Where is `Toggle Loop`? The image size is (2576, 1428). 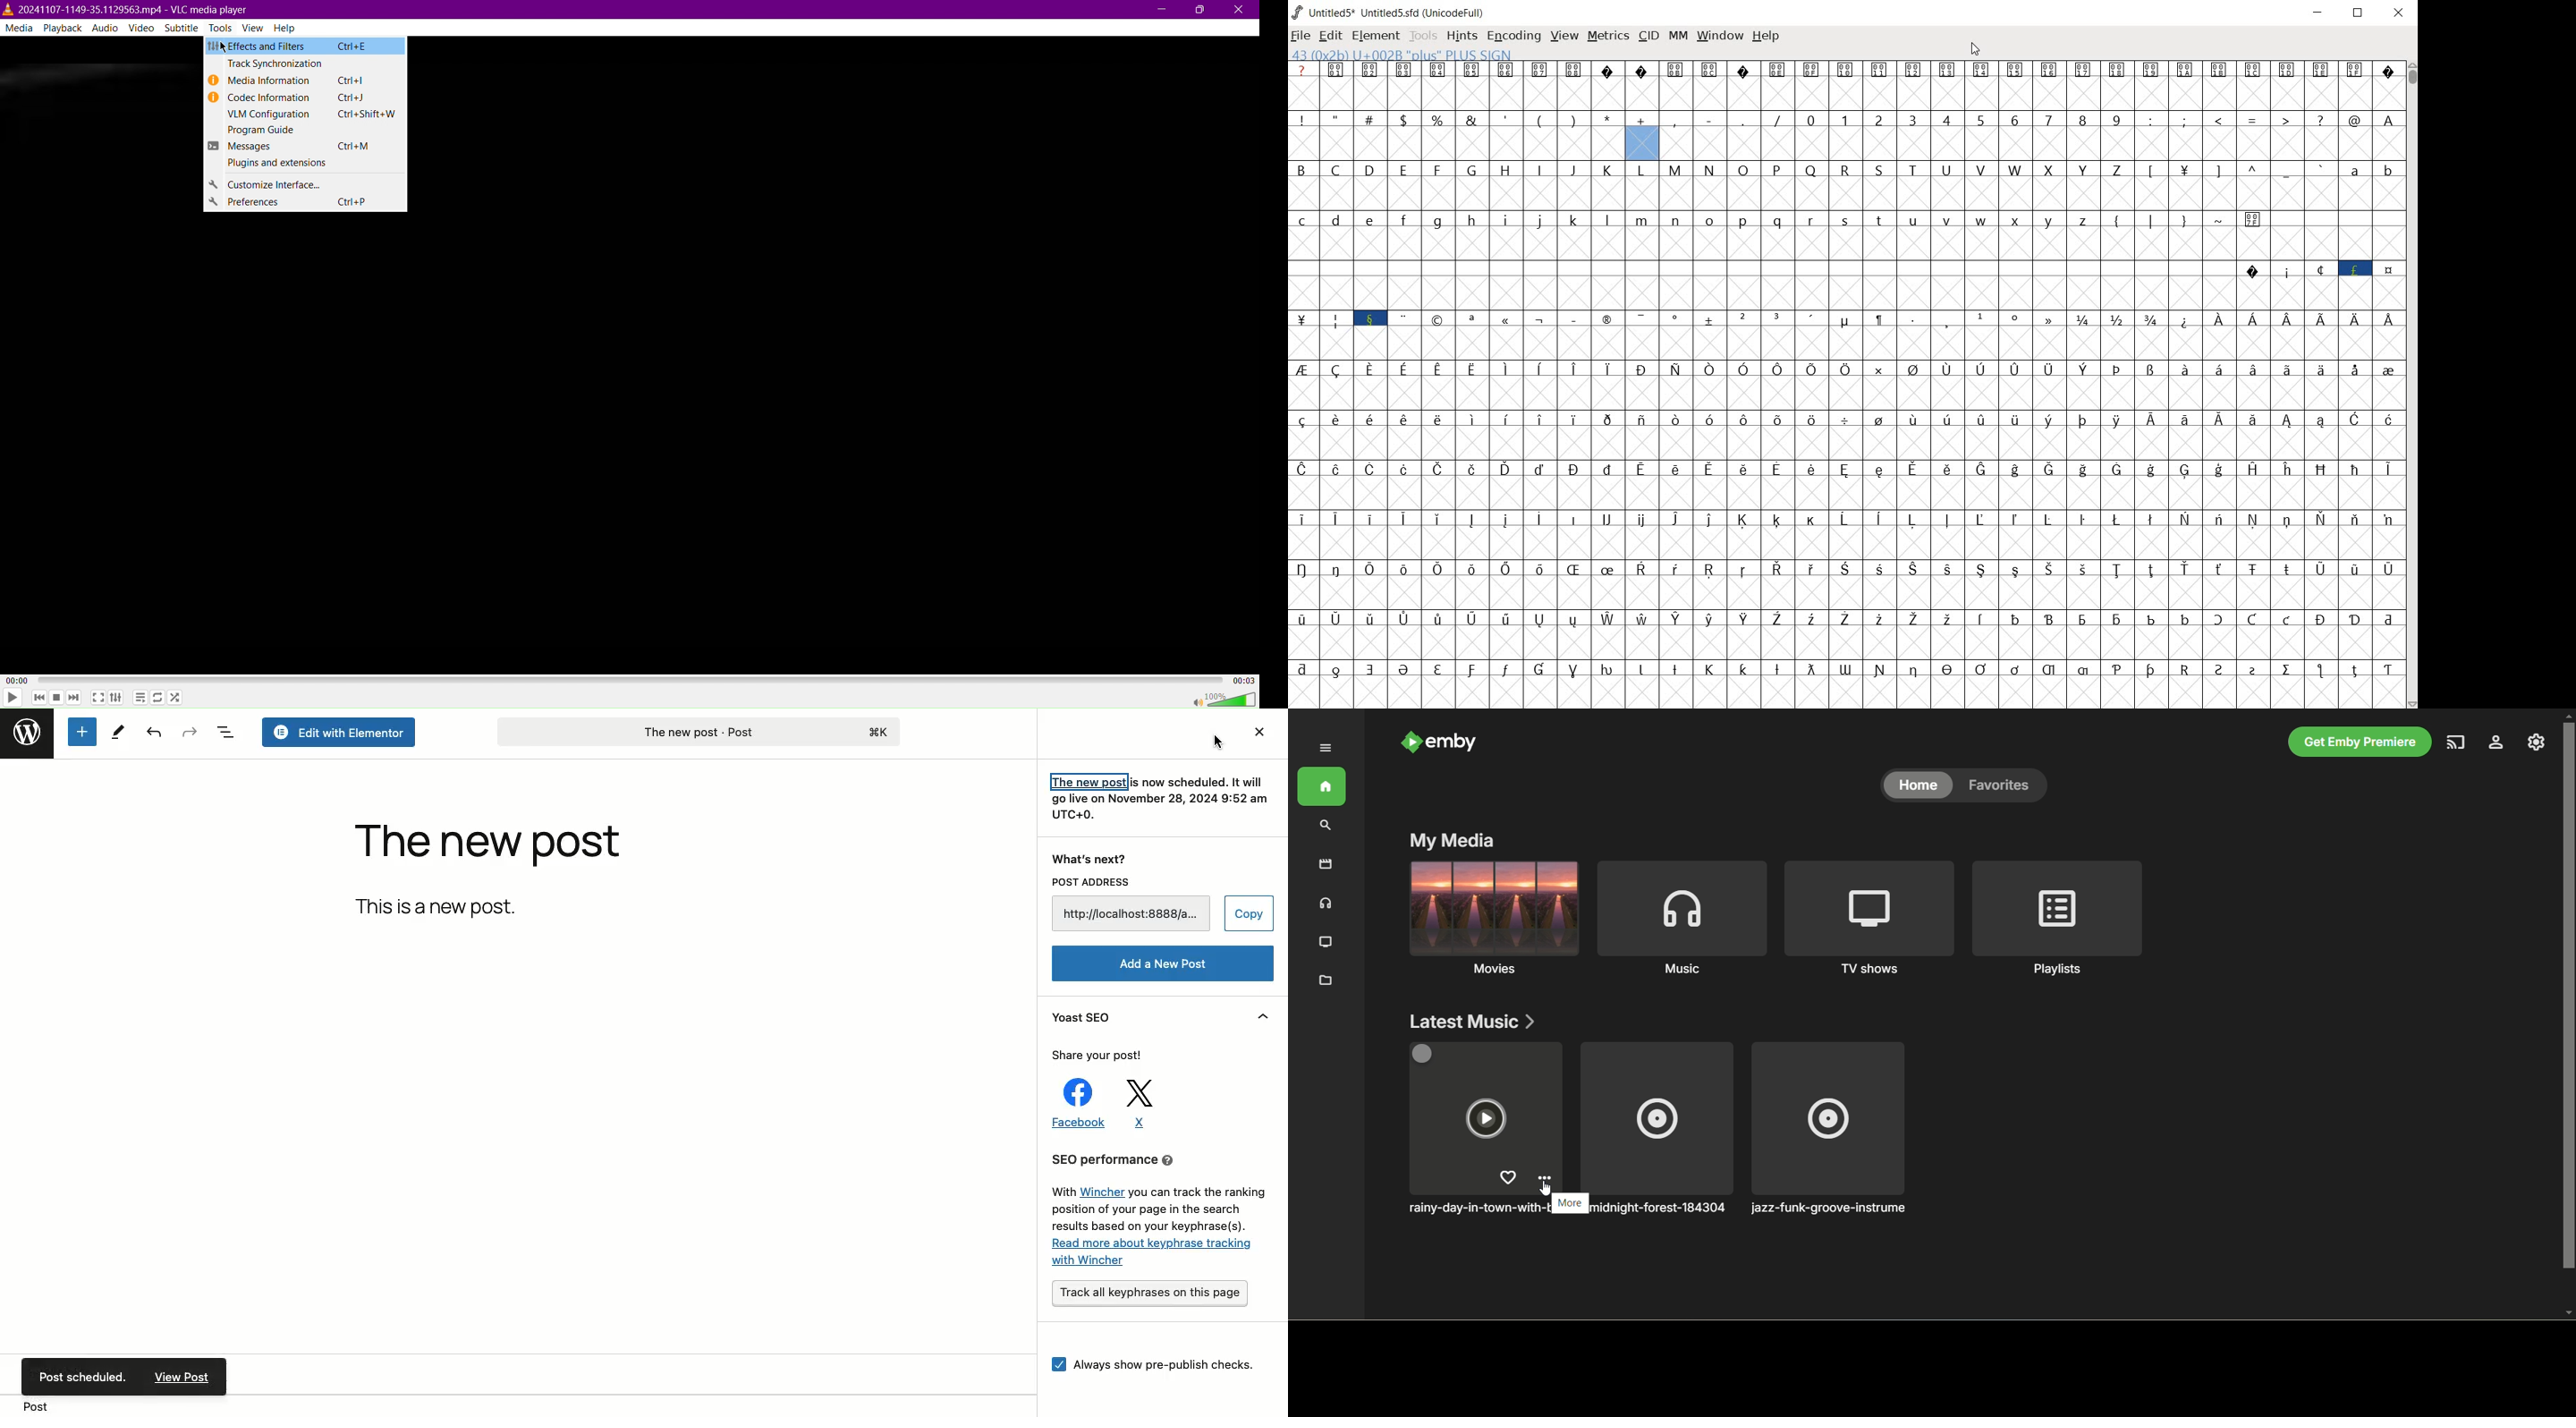 Toggle Loop is located at coordinates (157, 698).